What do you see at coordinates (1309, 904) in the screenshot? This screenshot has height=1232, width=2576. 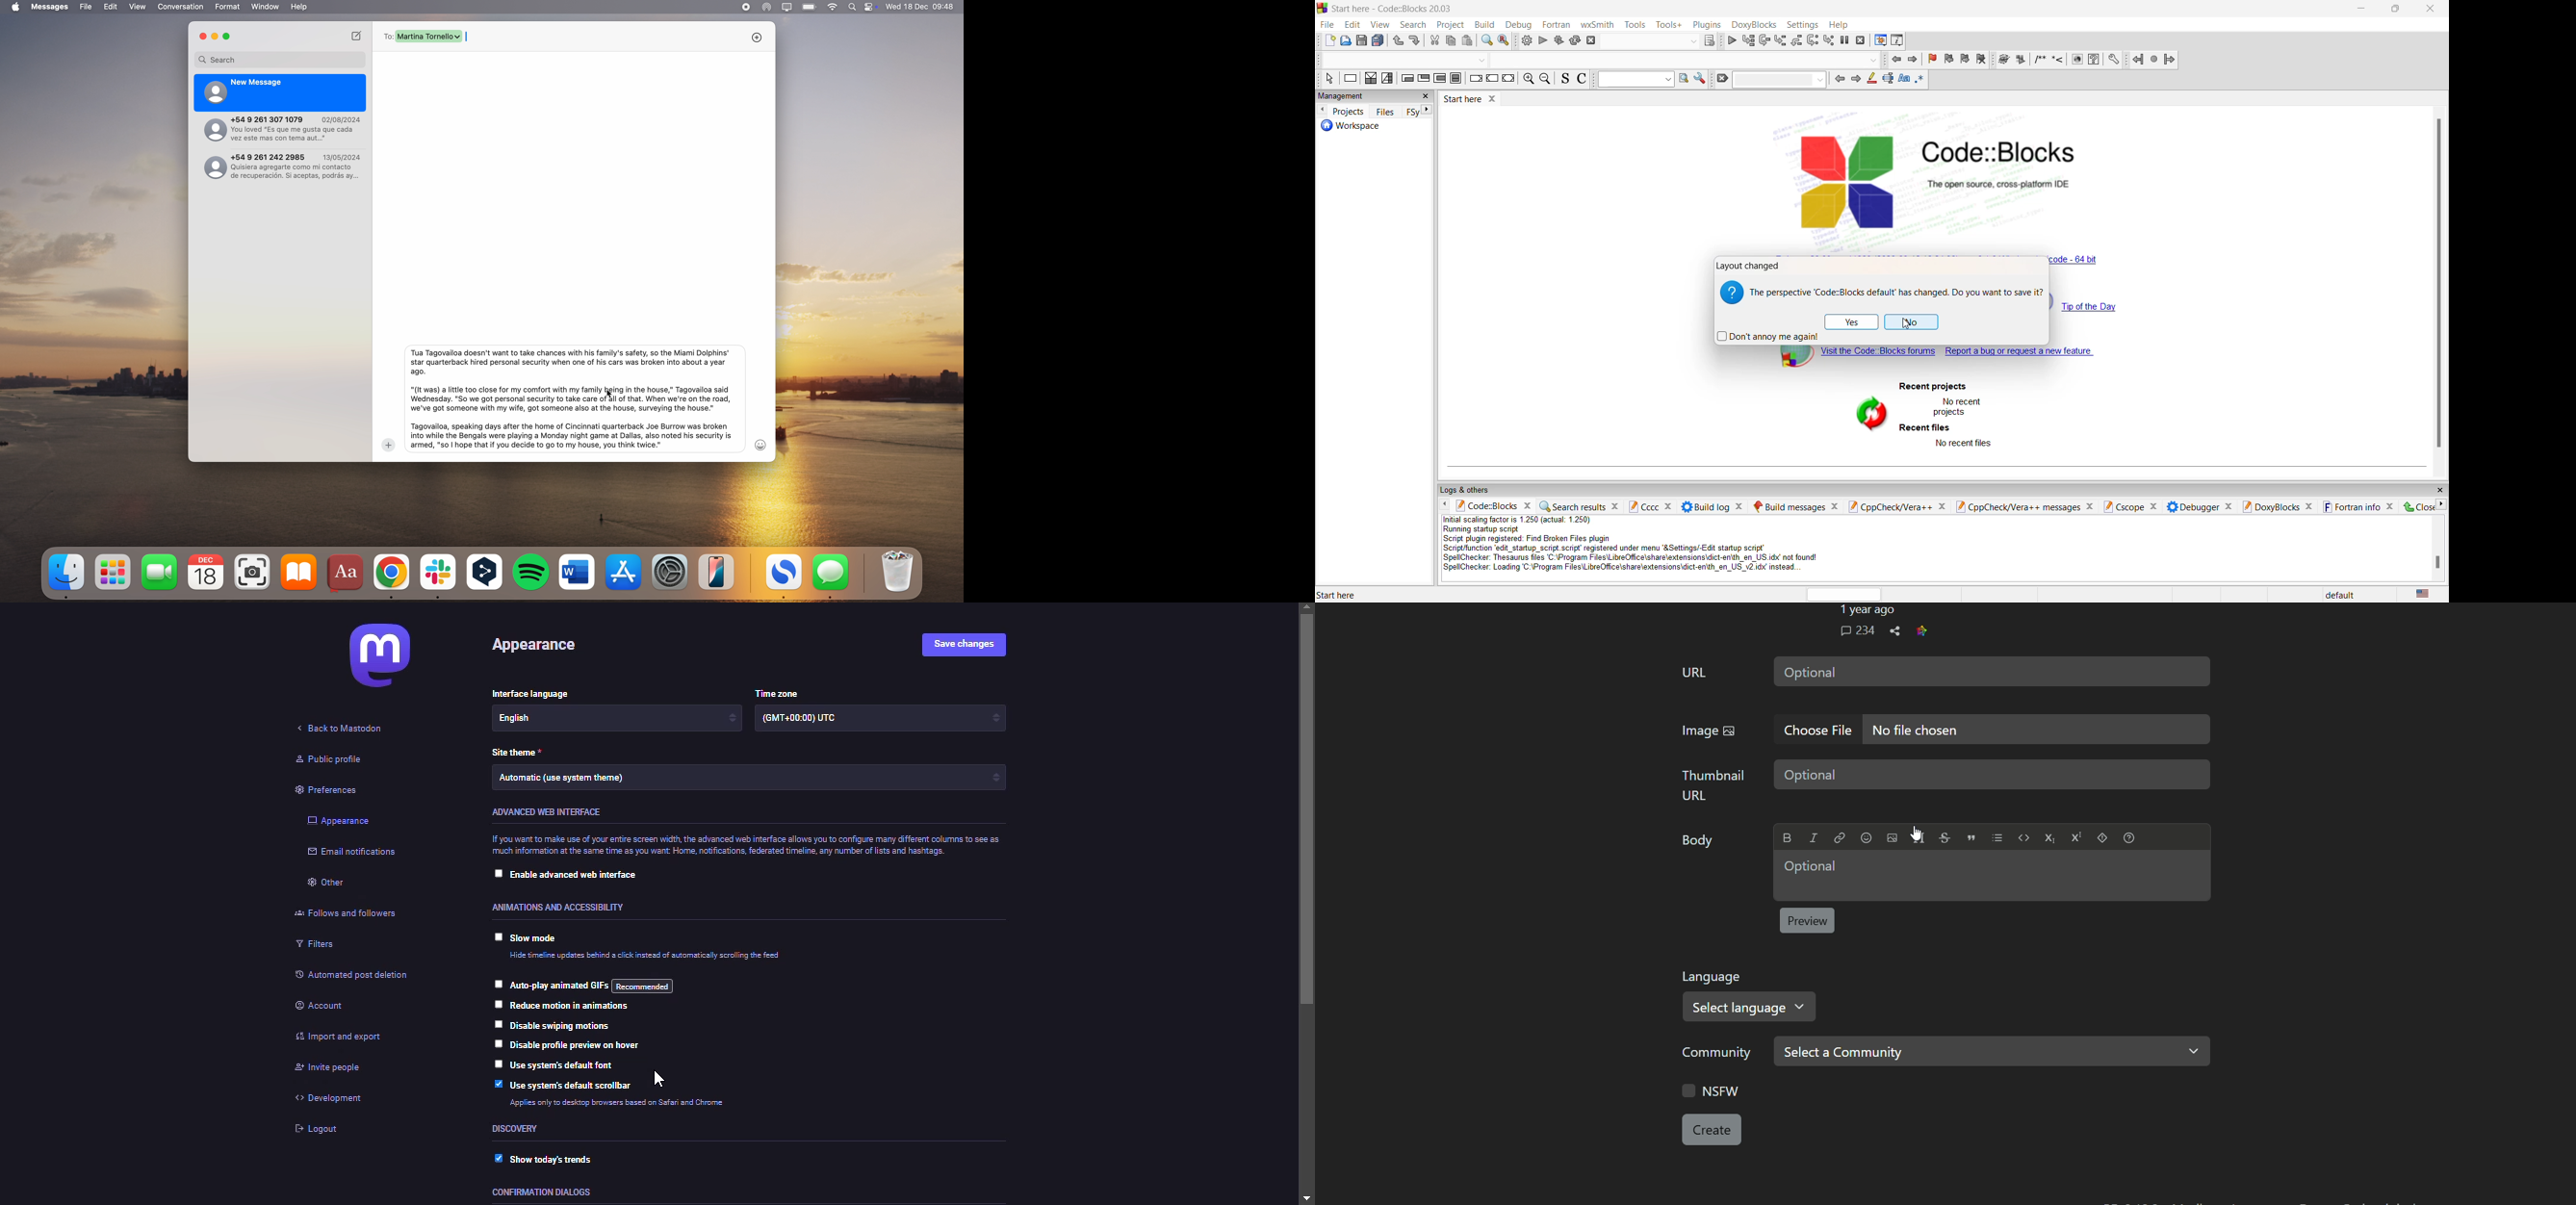 I see `scroll bar` at bounding box center [1309, 904].